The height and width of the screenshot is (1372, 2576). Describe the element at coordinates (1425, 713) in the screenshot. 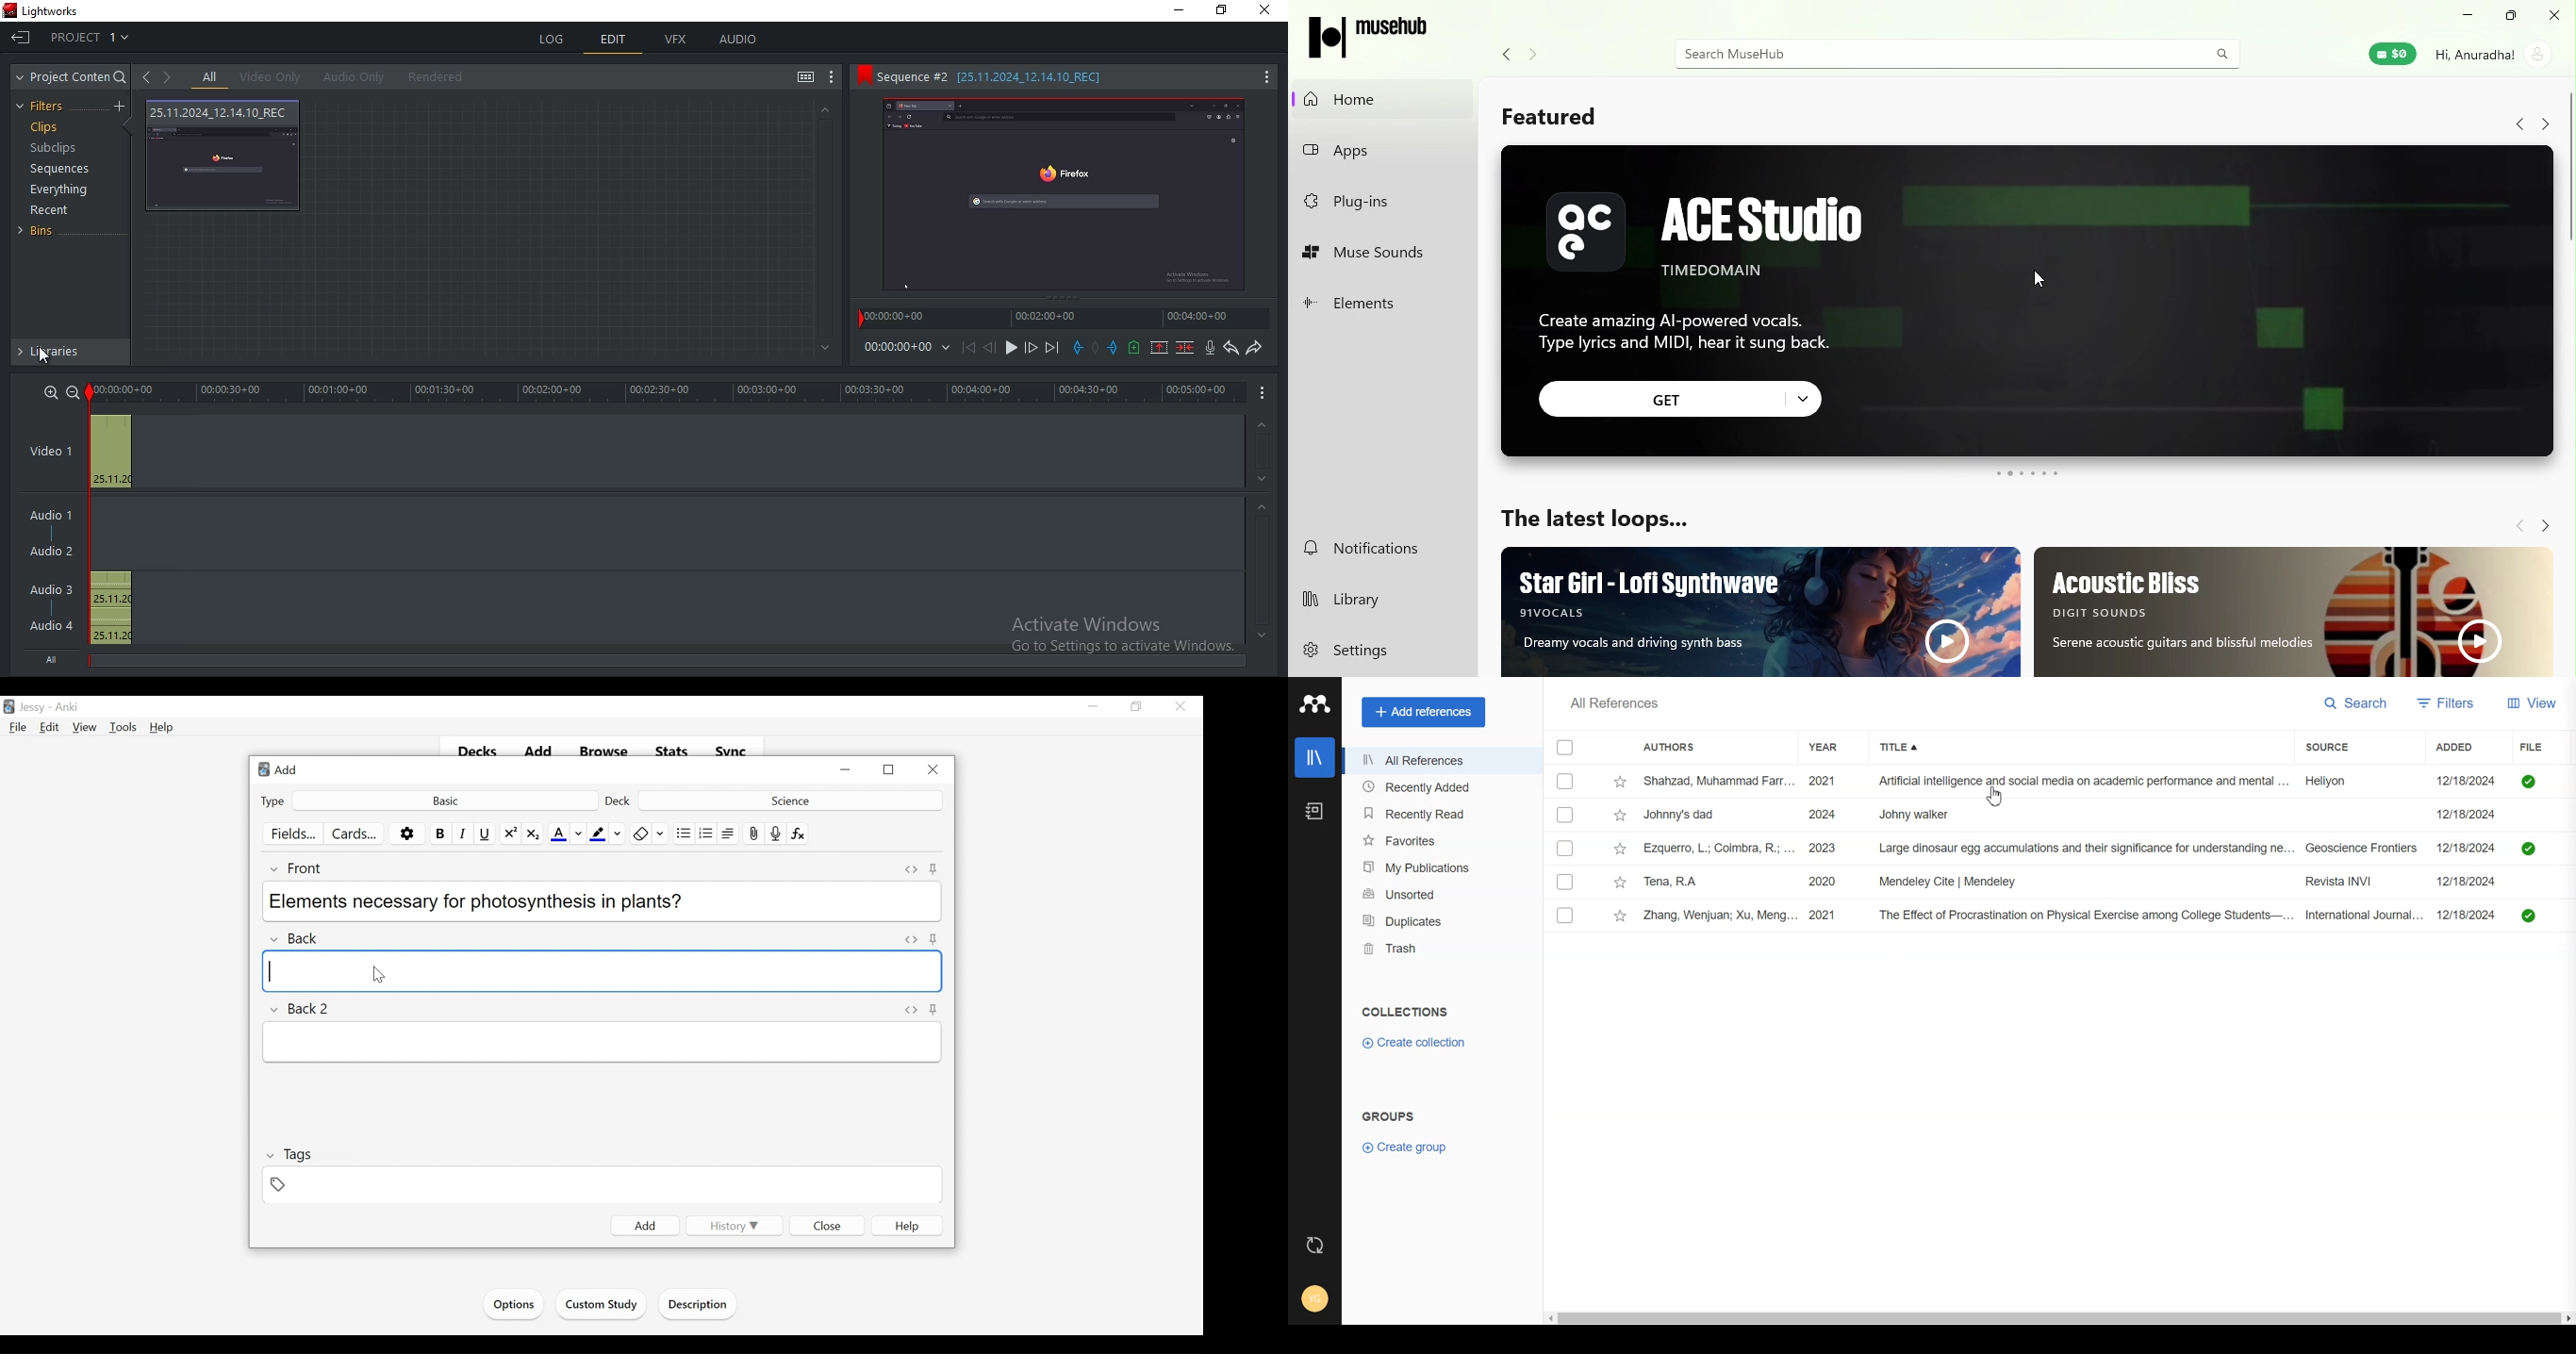

I see `Add references` at that location.